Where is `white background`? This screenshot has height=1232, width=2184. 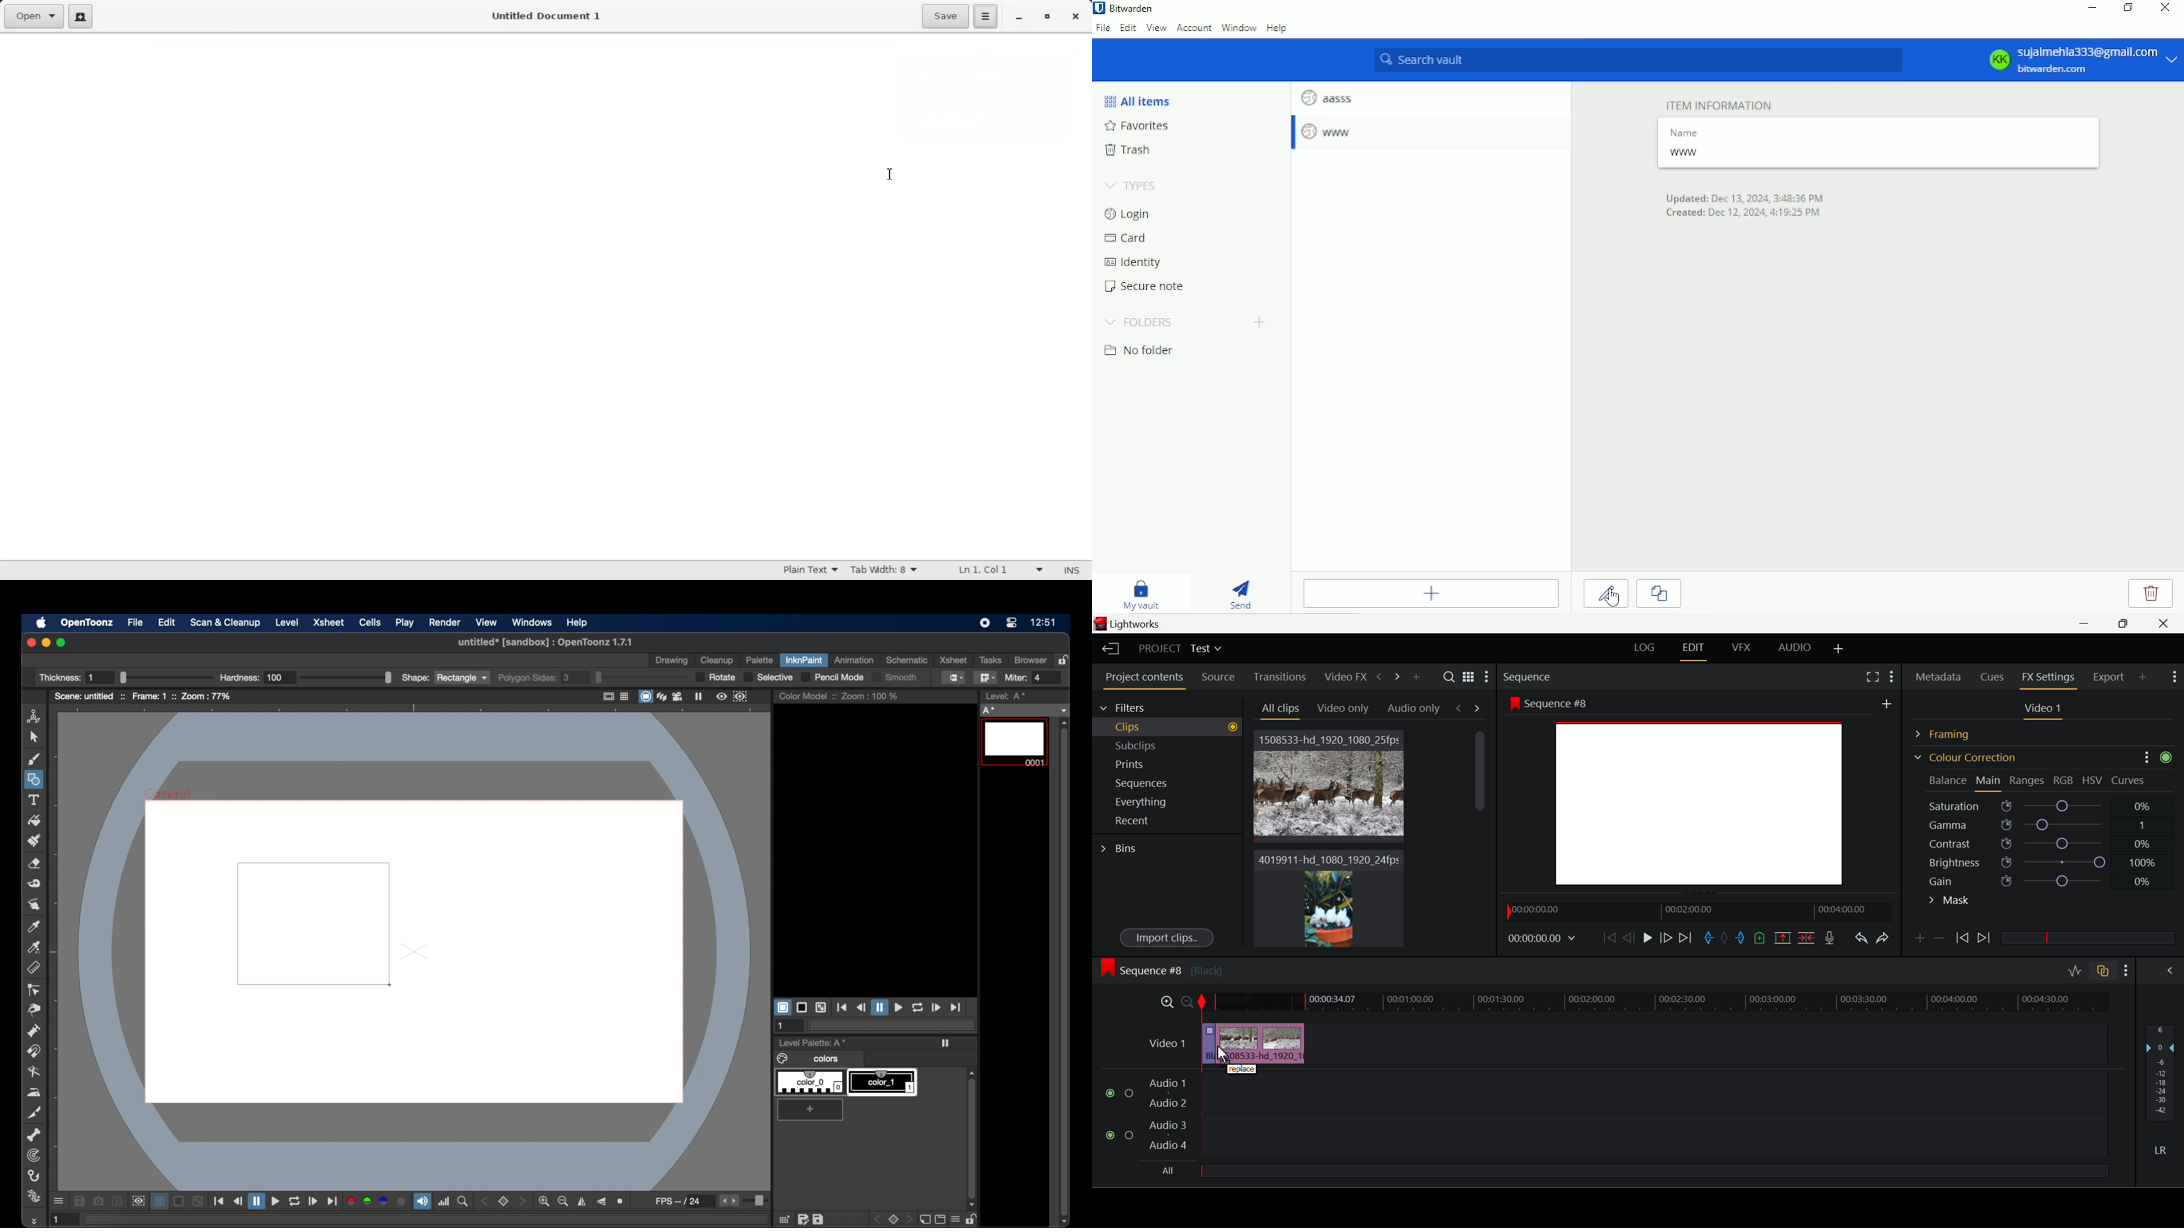 white background is located at coordinates (159, 1201).